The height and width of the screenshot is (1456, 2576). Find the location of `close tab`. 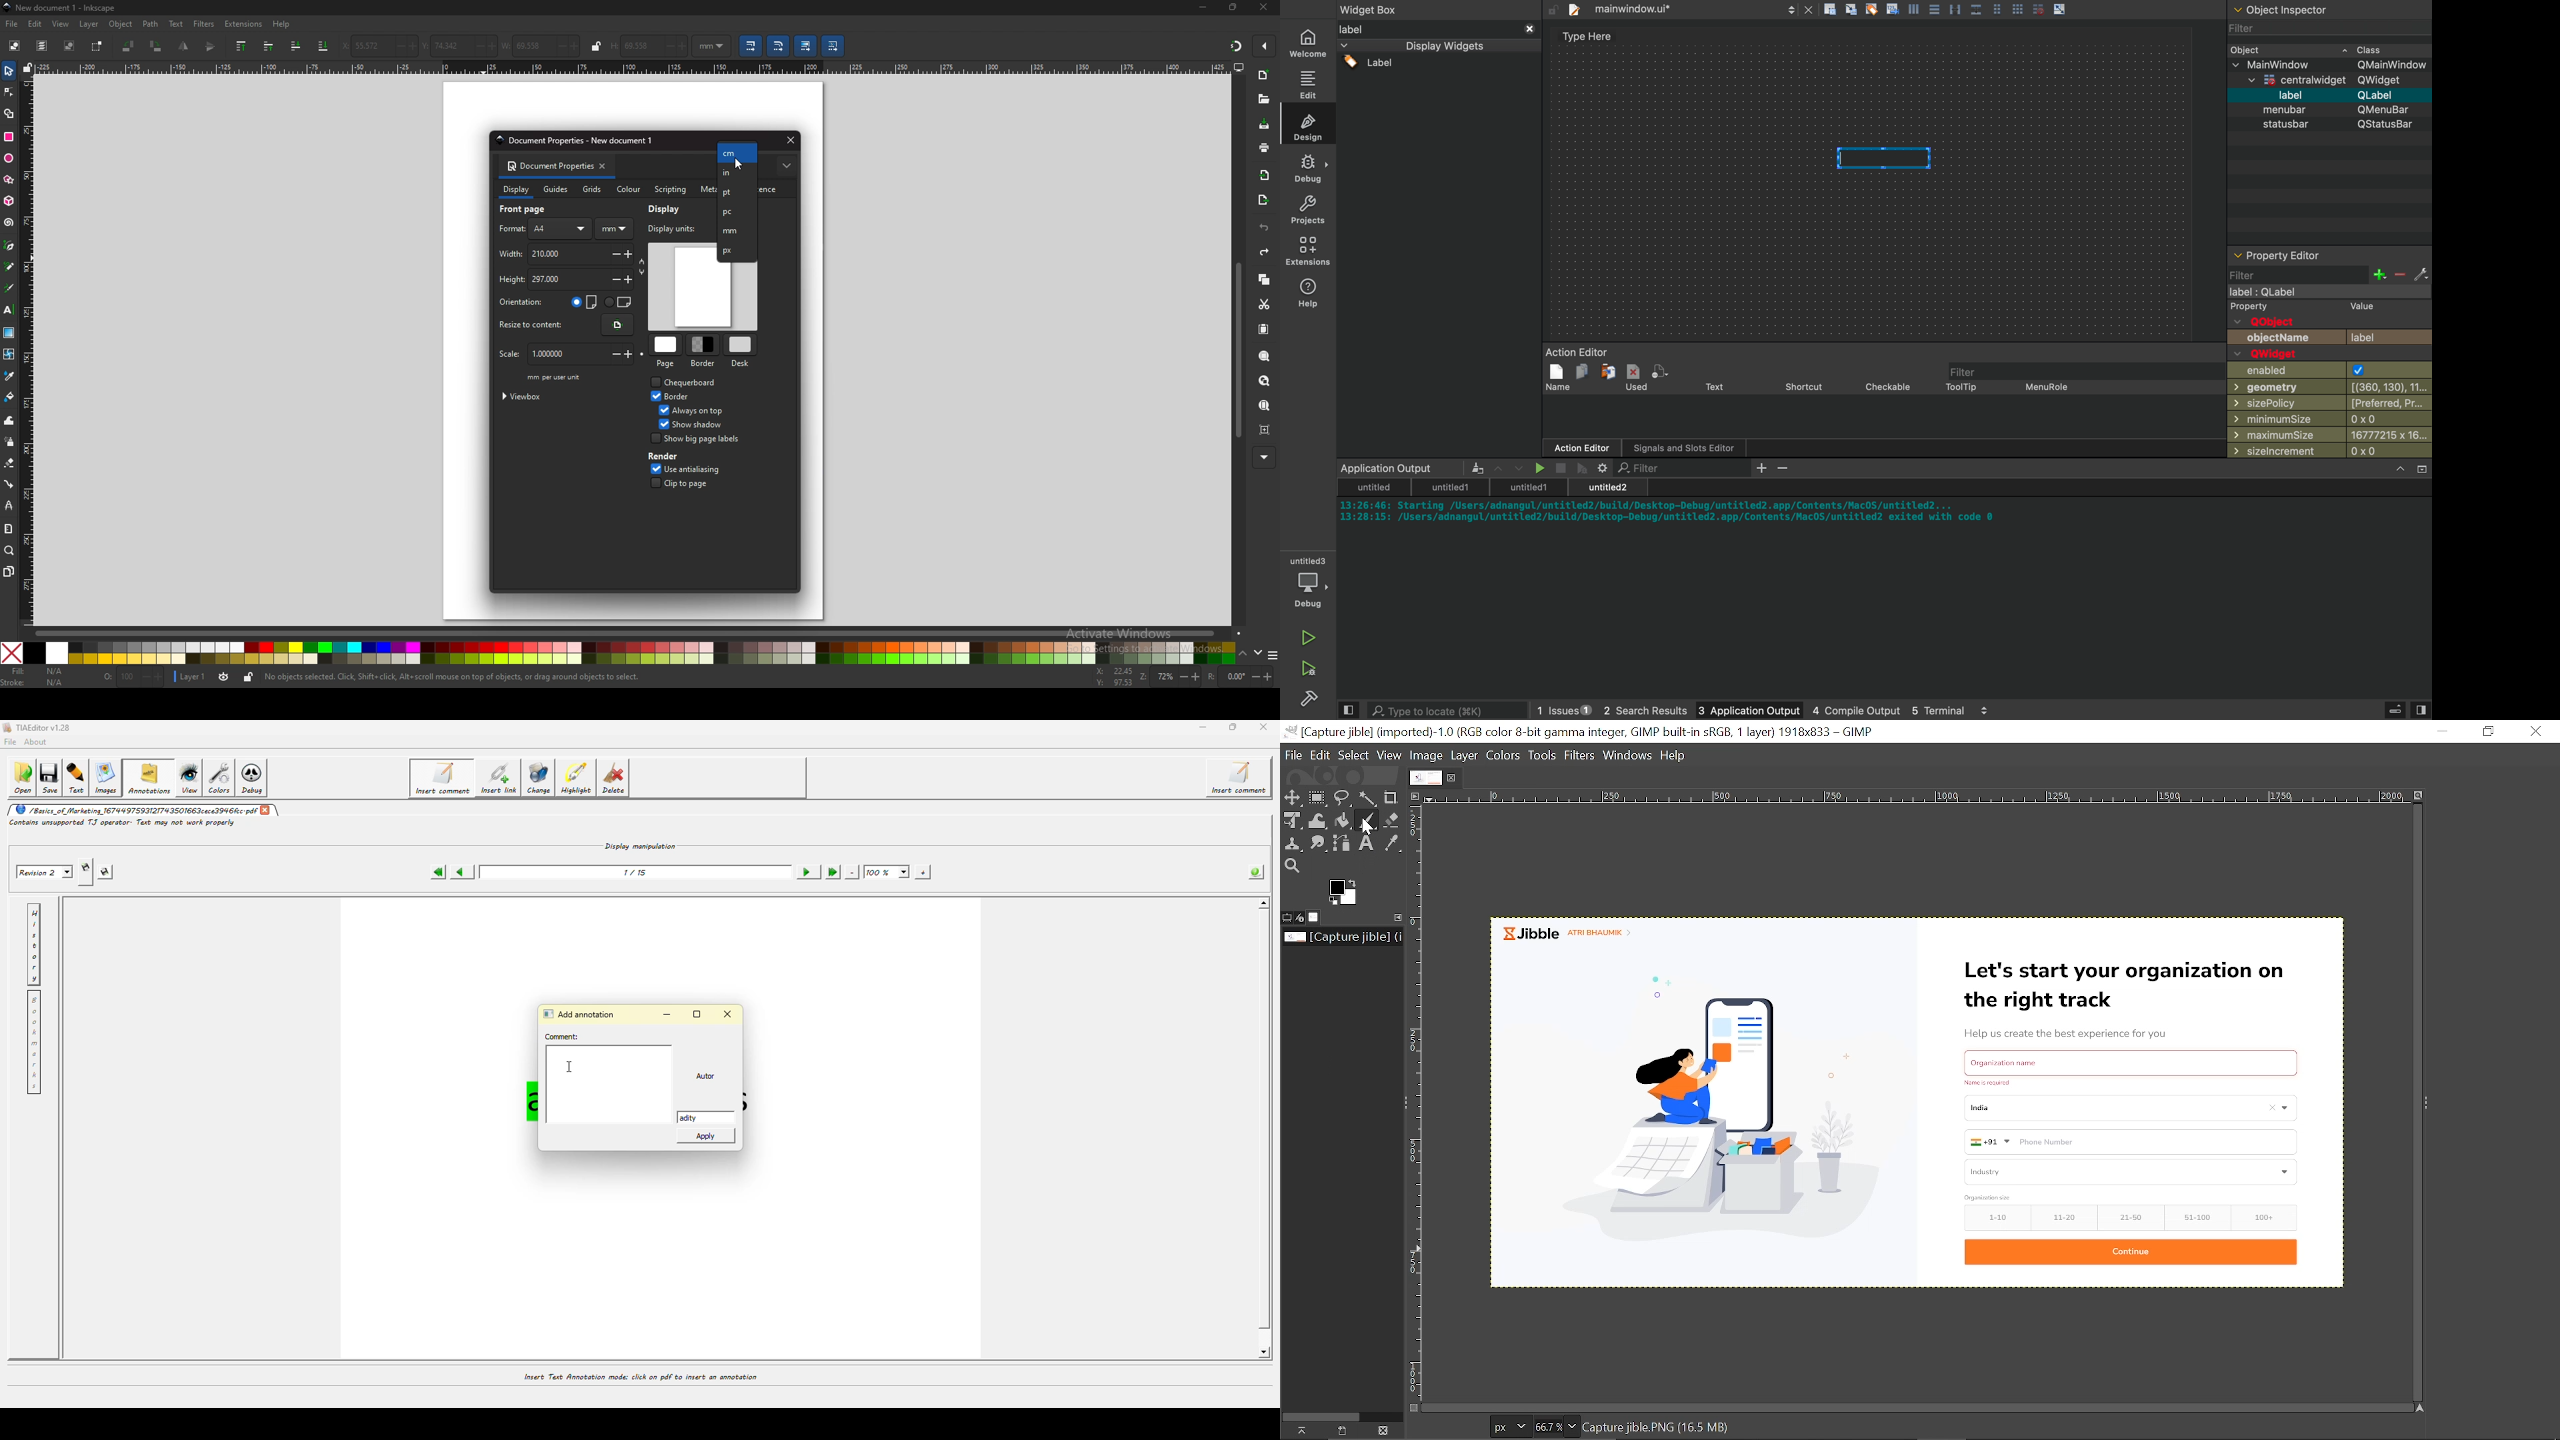

close tab is located at coordinates (605, 166).